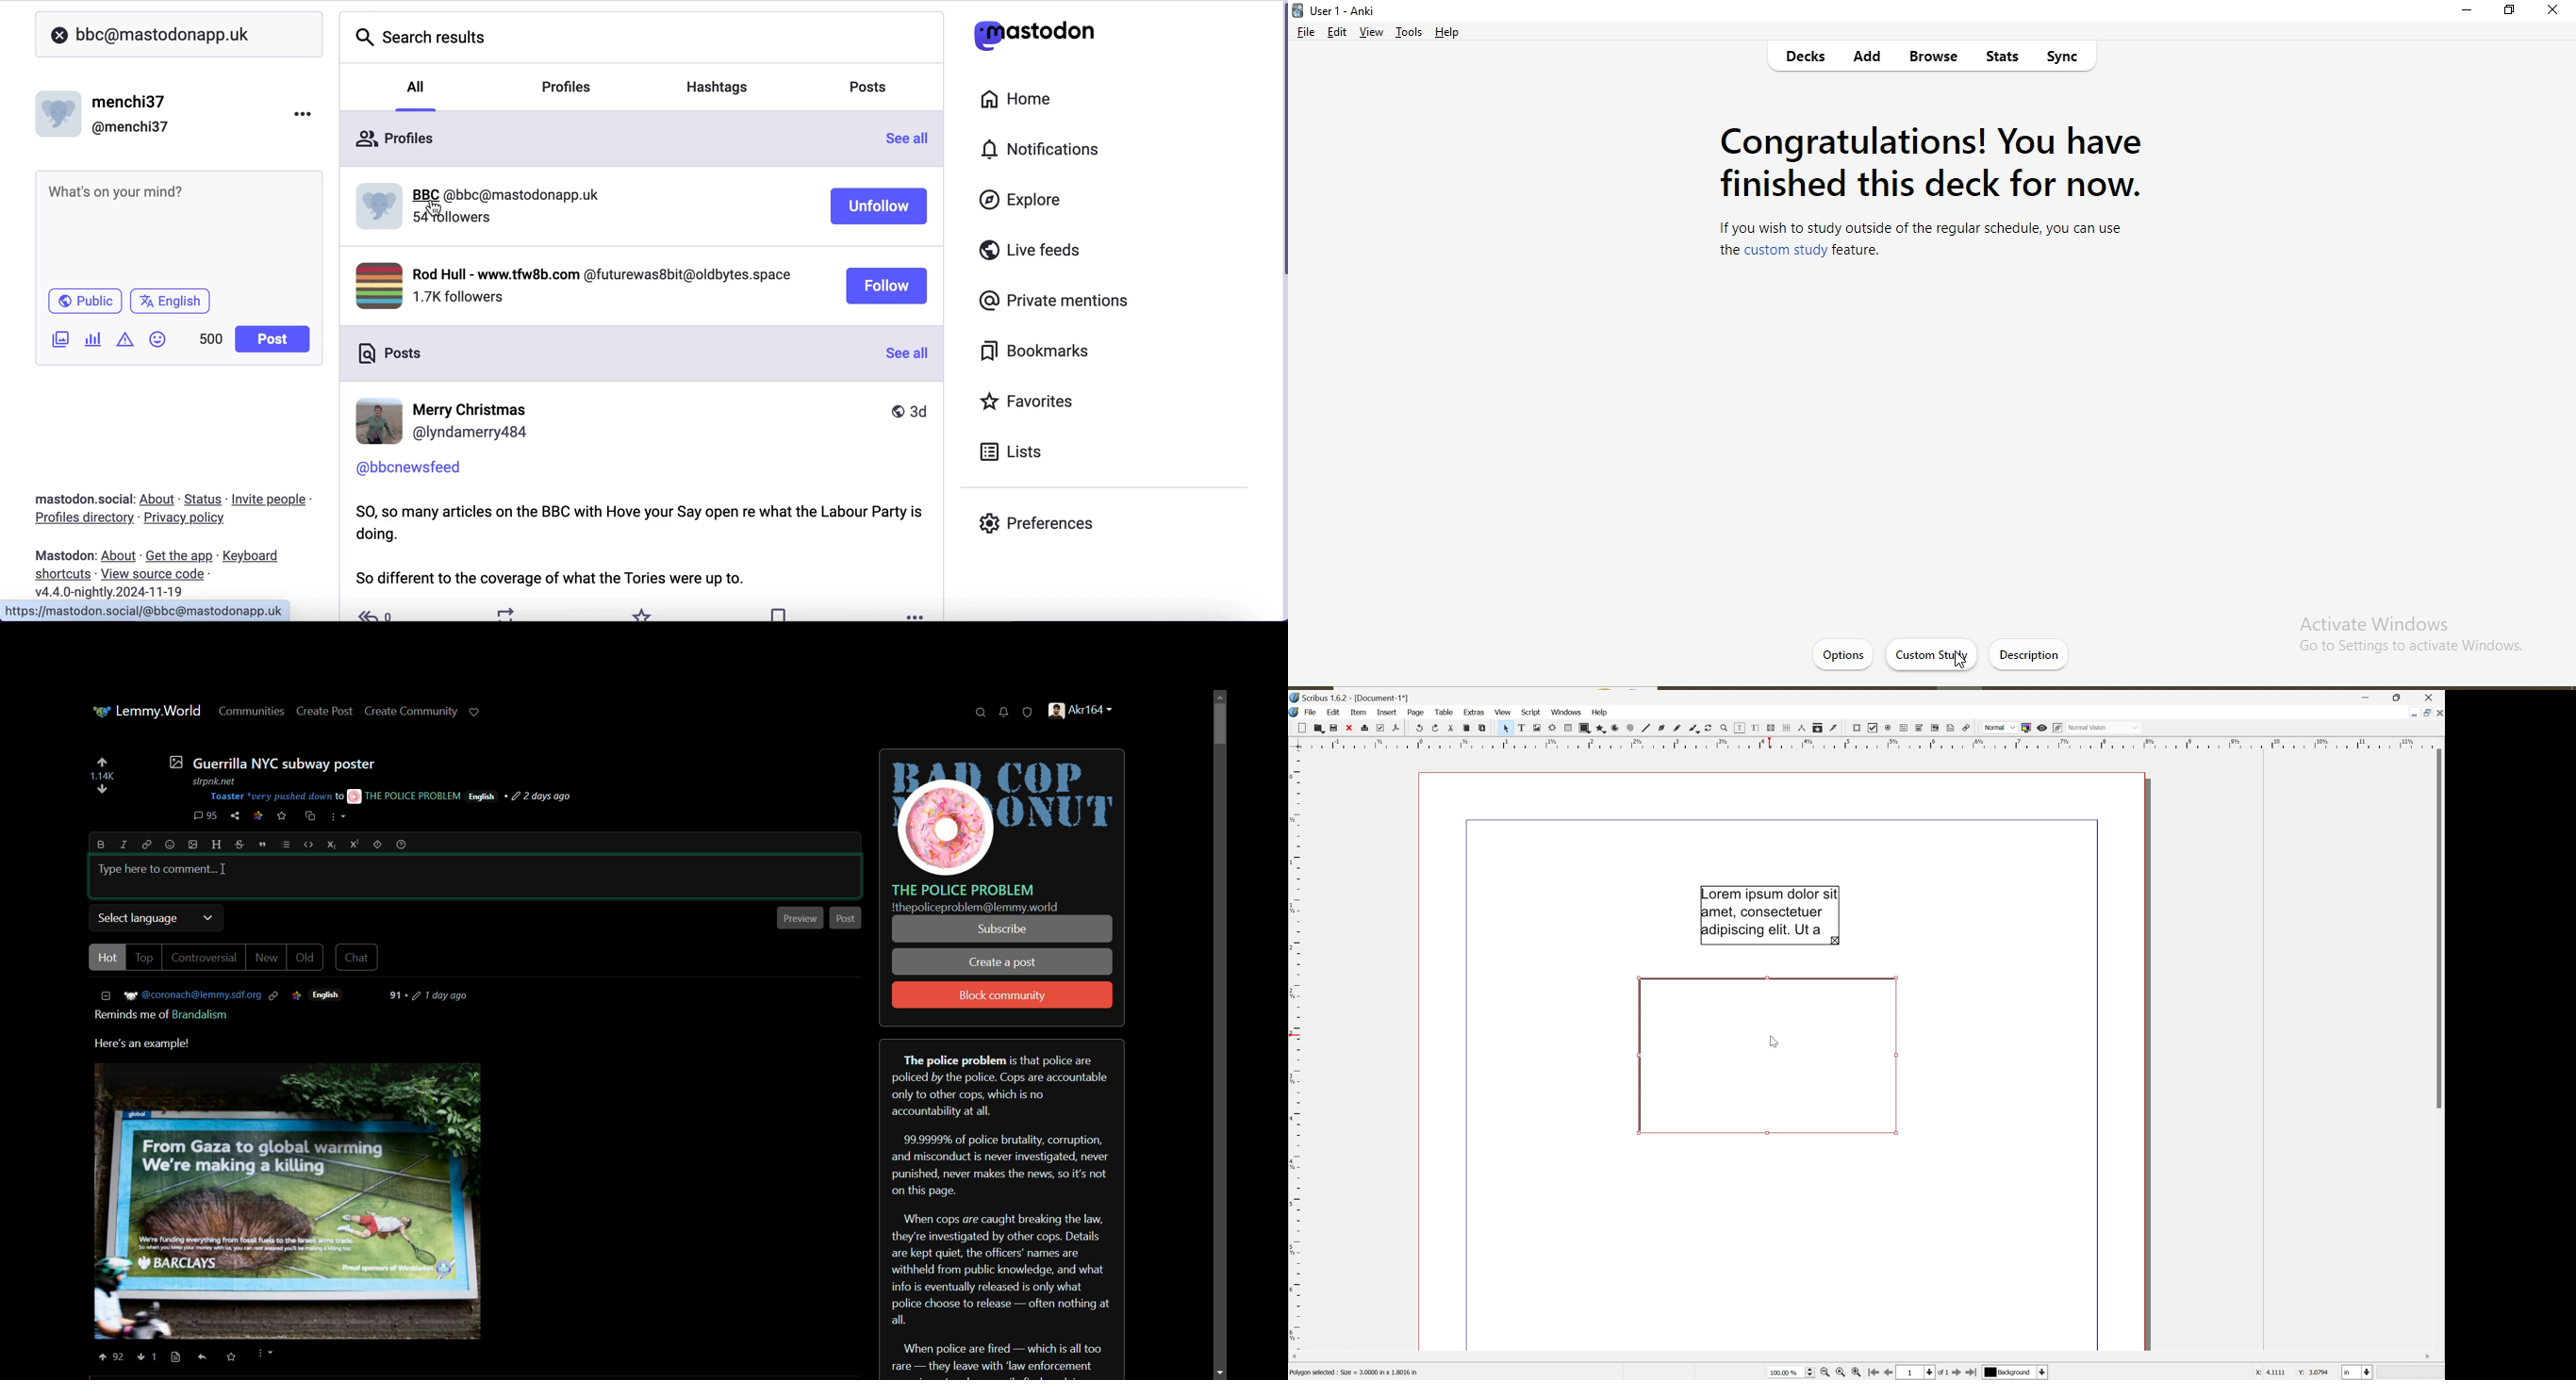  Describe the element at coordinates (1677, 729) in the screenshot. I see `Freehand line` at that location.